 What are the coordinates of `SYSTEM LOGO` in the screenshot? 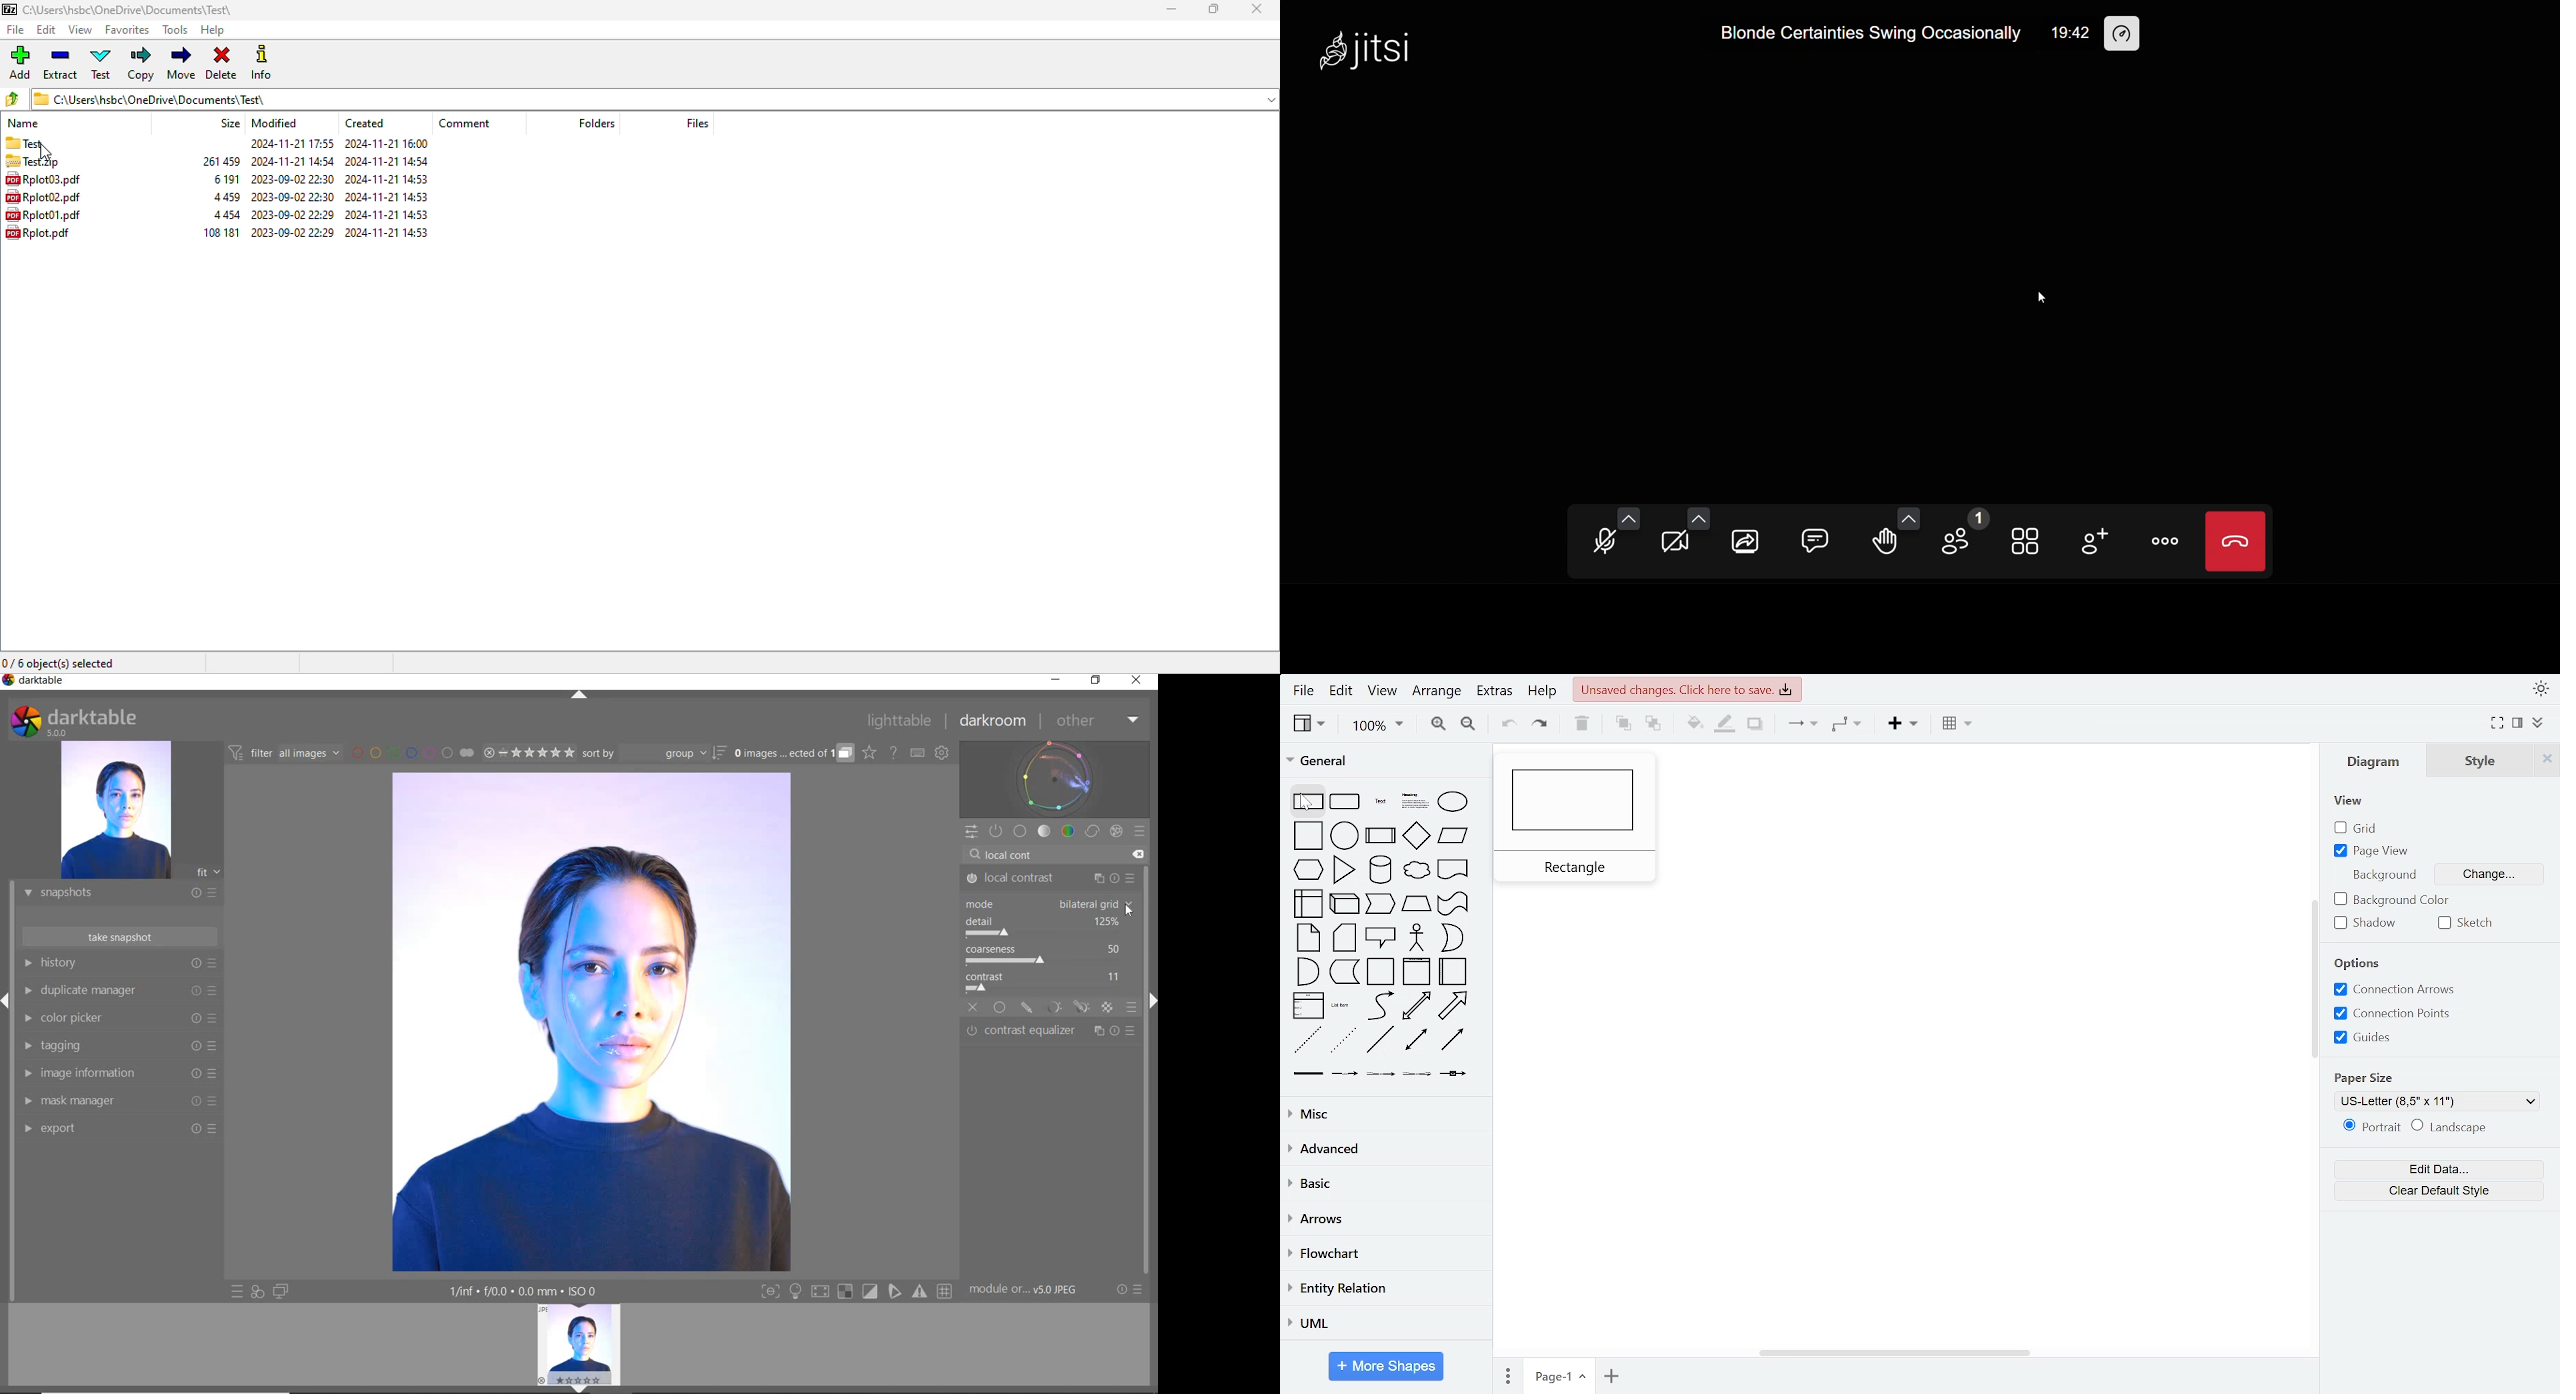 It's located at (73, 722).